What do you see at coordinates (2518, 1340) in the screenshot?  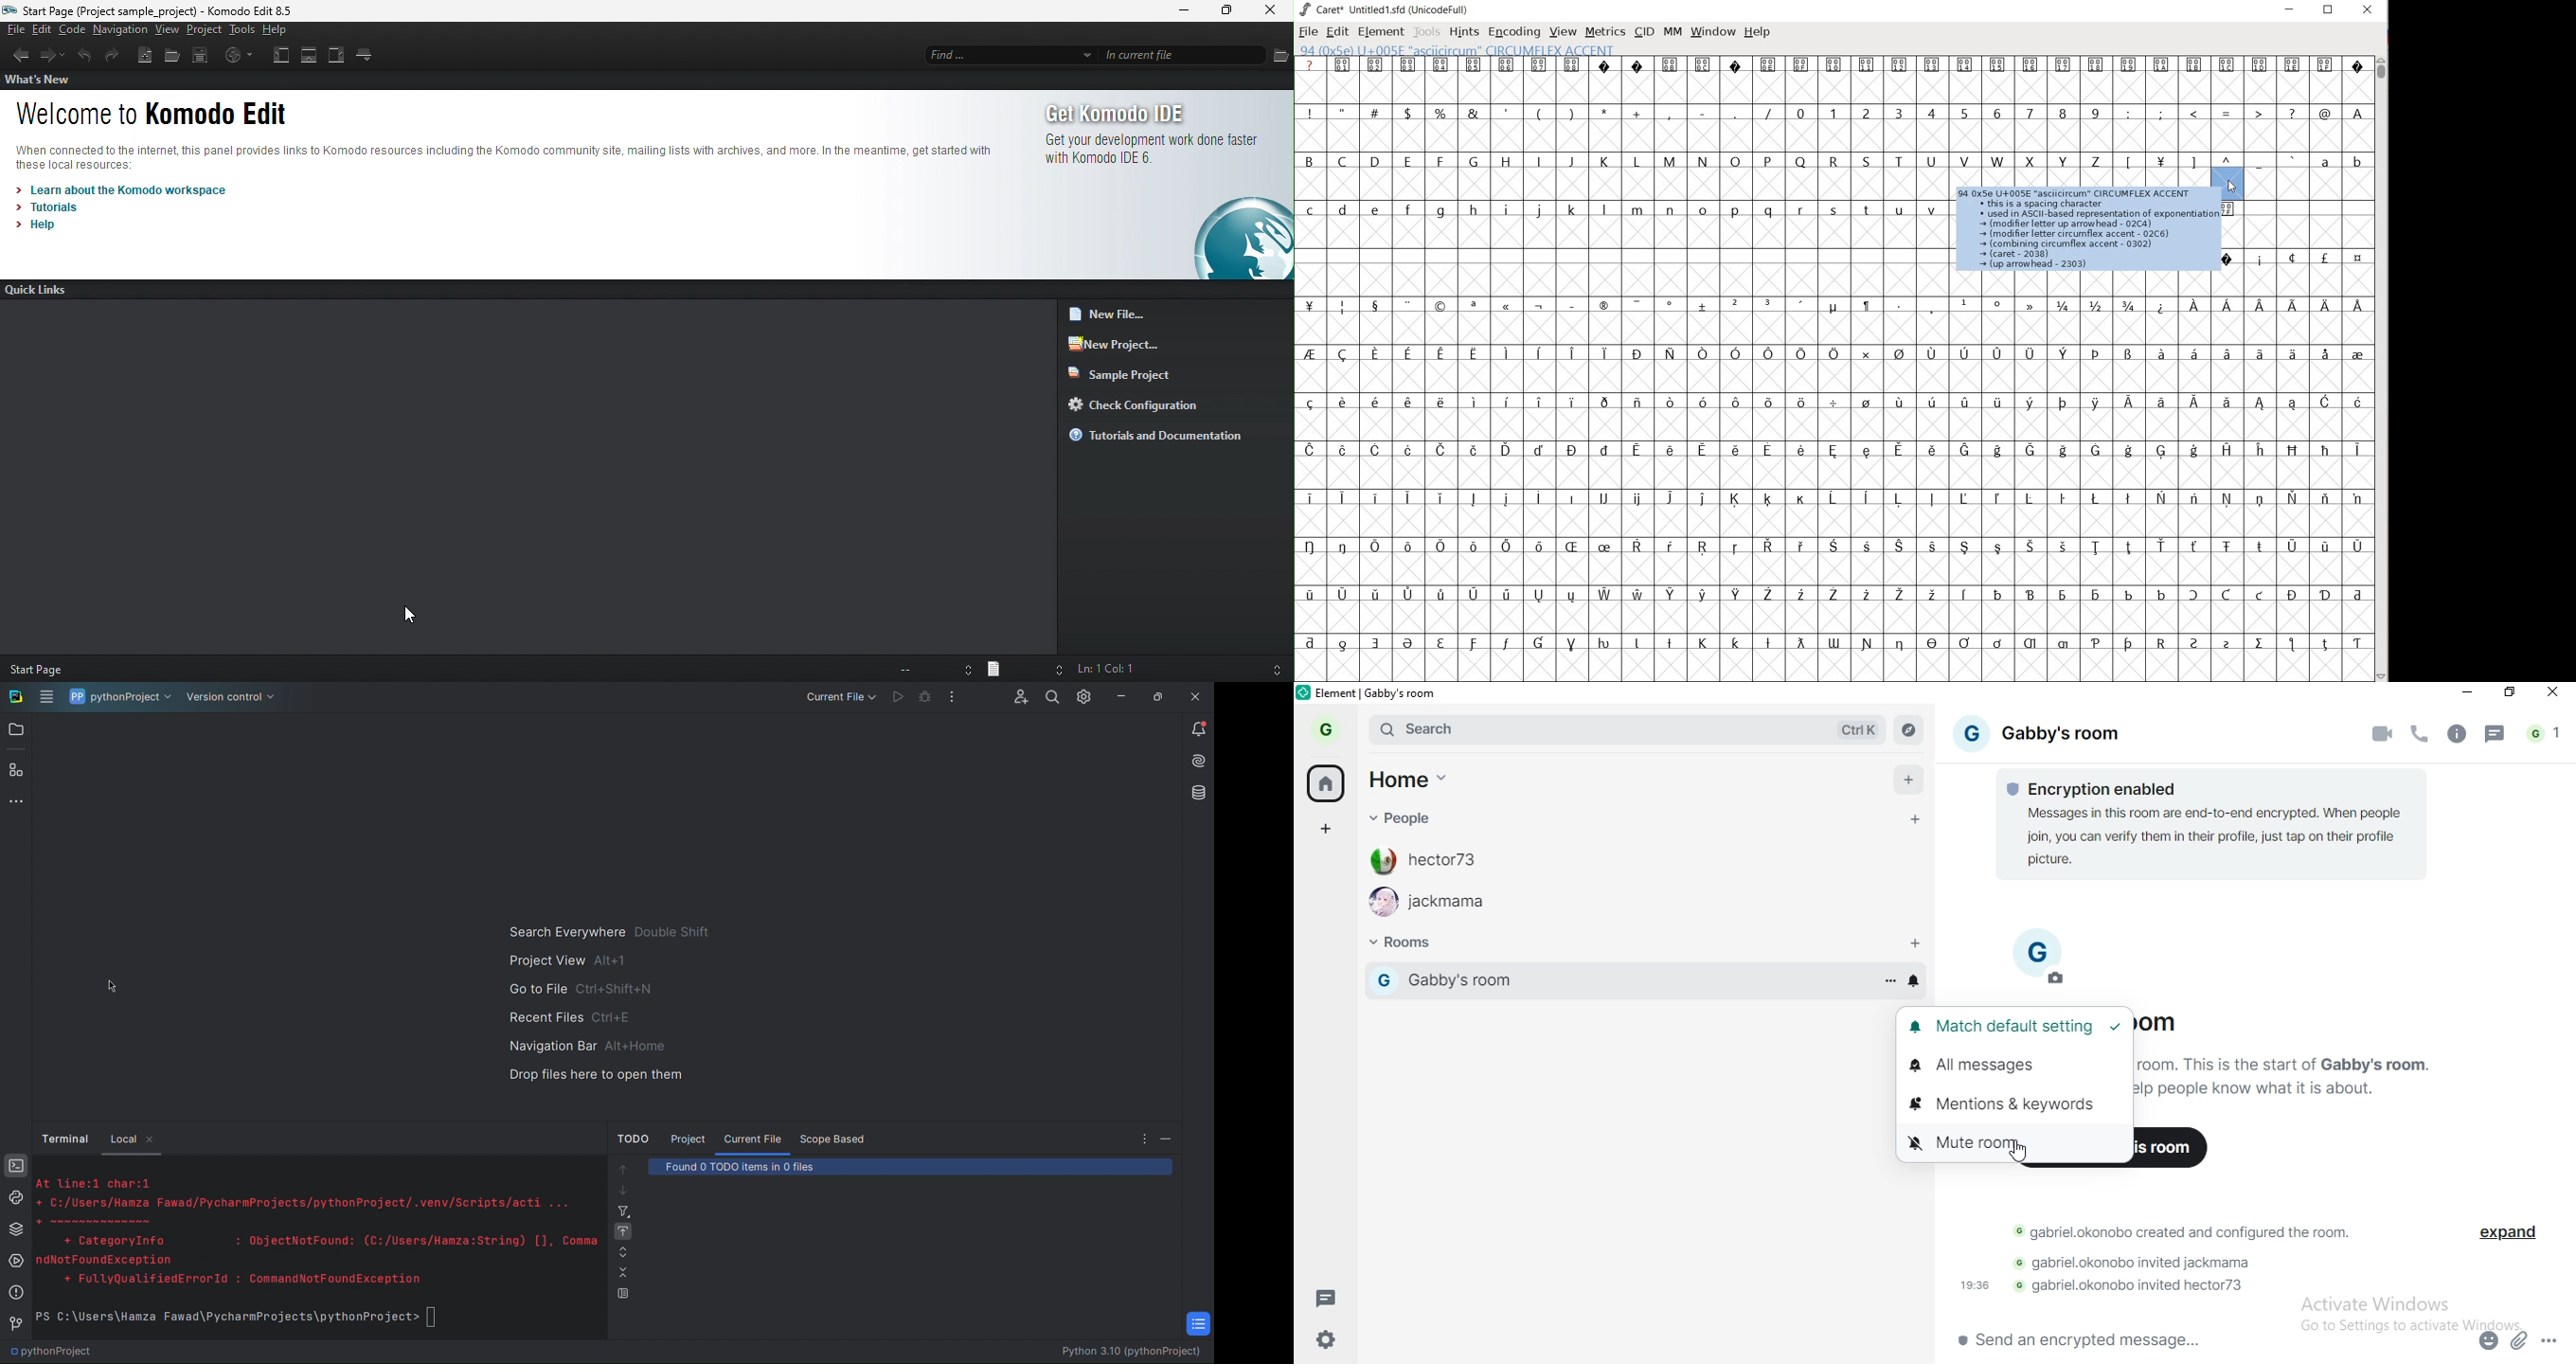 I see `attachment` at bounding box center [2518, 1340].